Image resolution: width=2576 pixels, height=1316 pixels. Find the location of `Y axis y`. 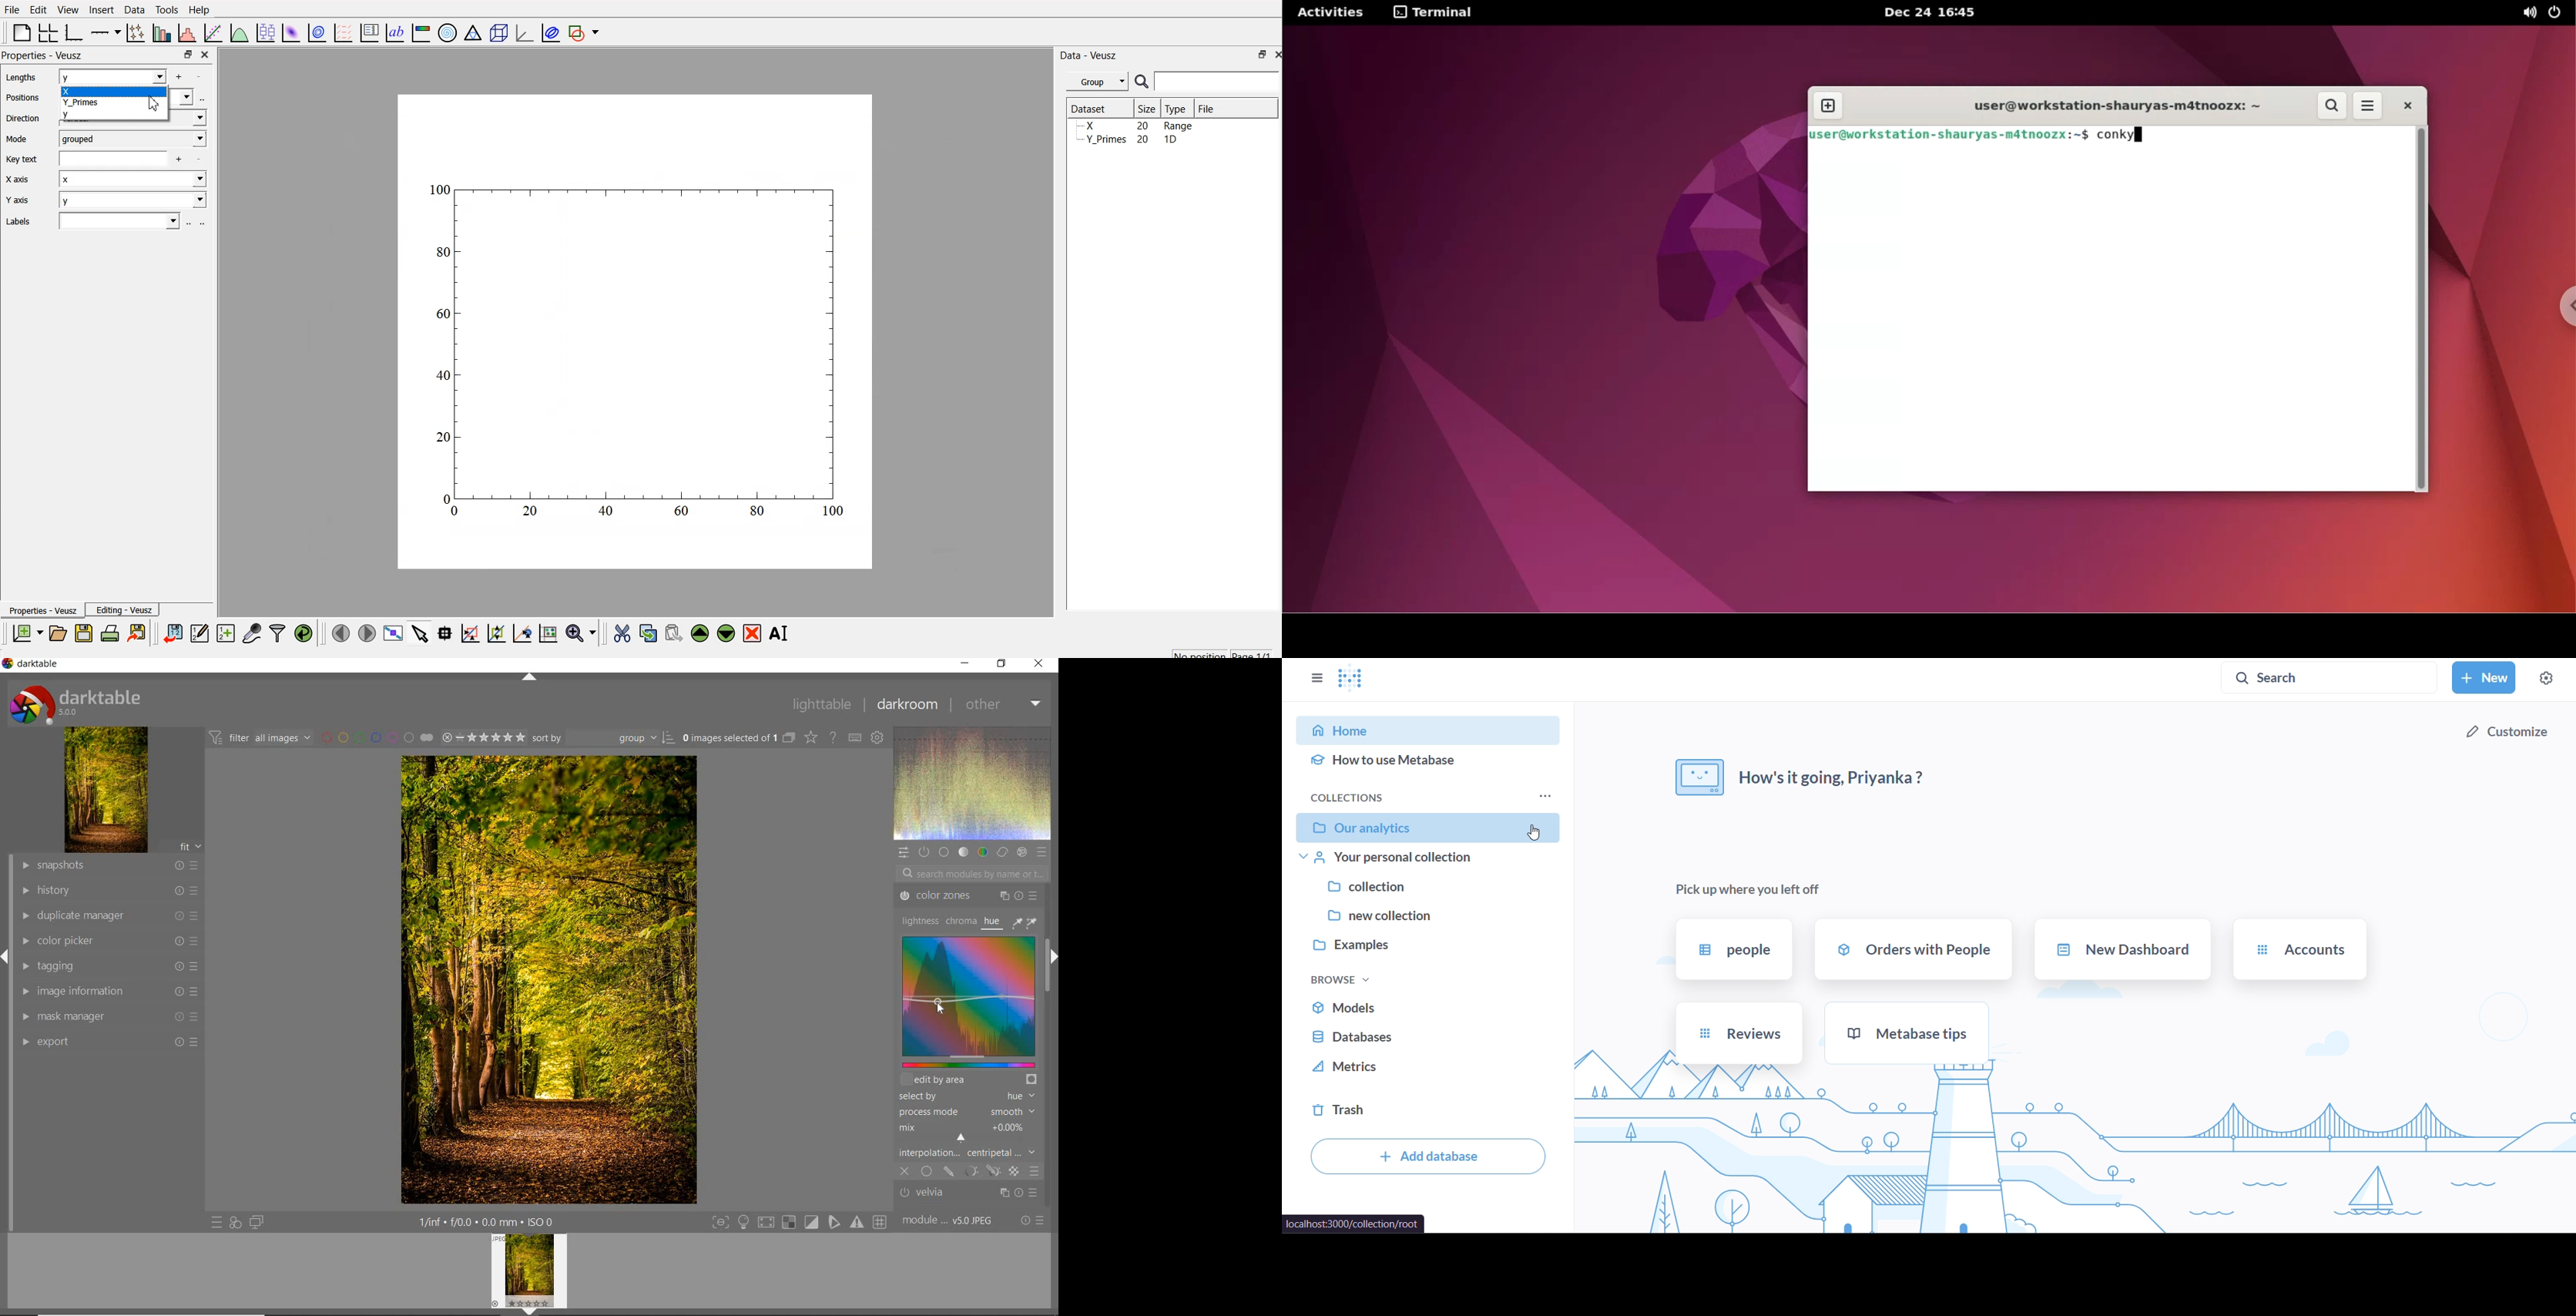

Y axis y is located at coordinates (109, 201).